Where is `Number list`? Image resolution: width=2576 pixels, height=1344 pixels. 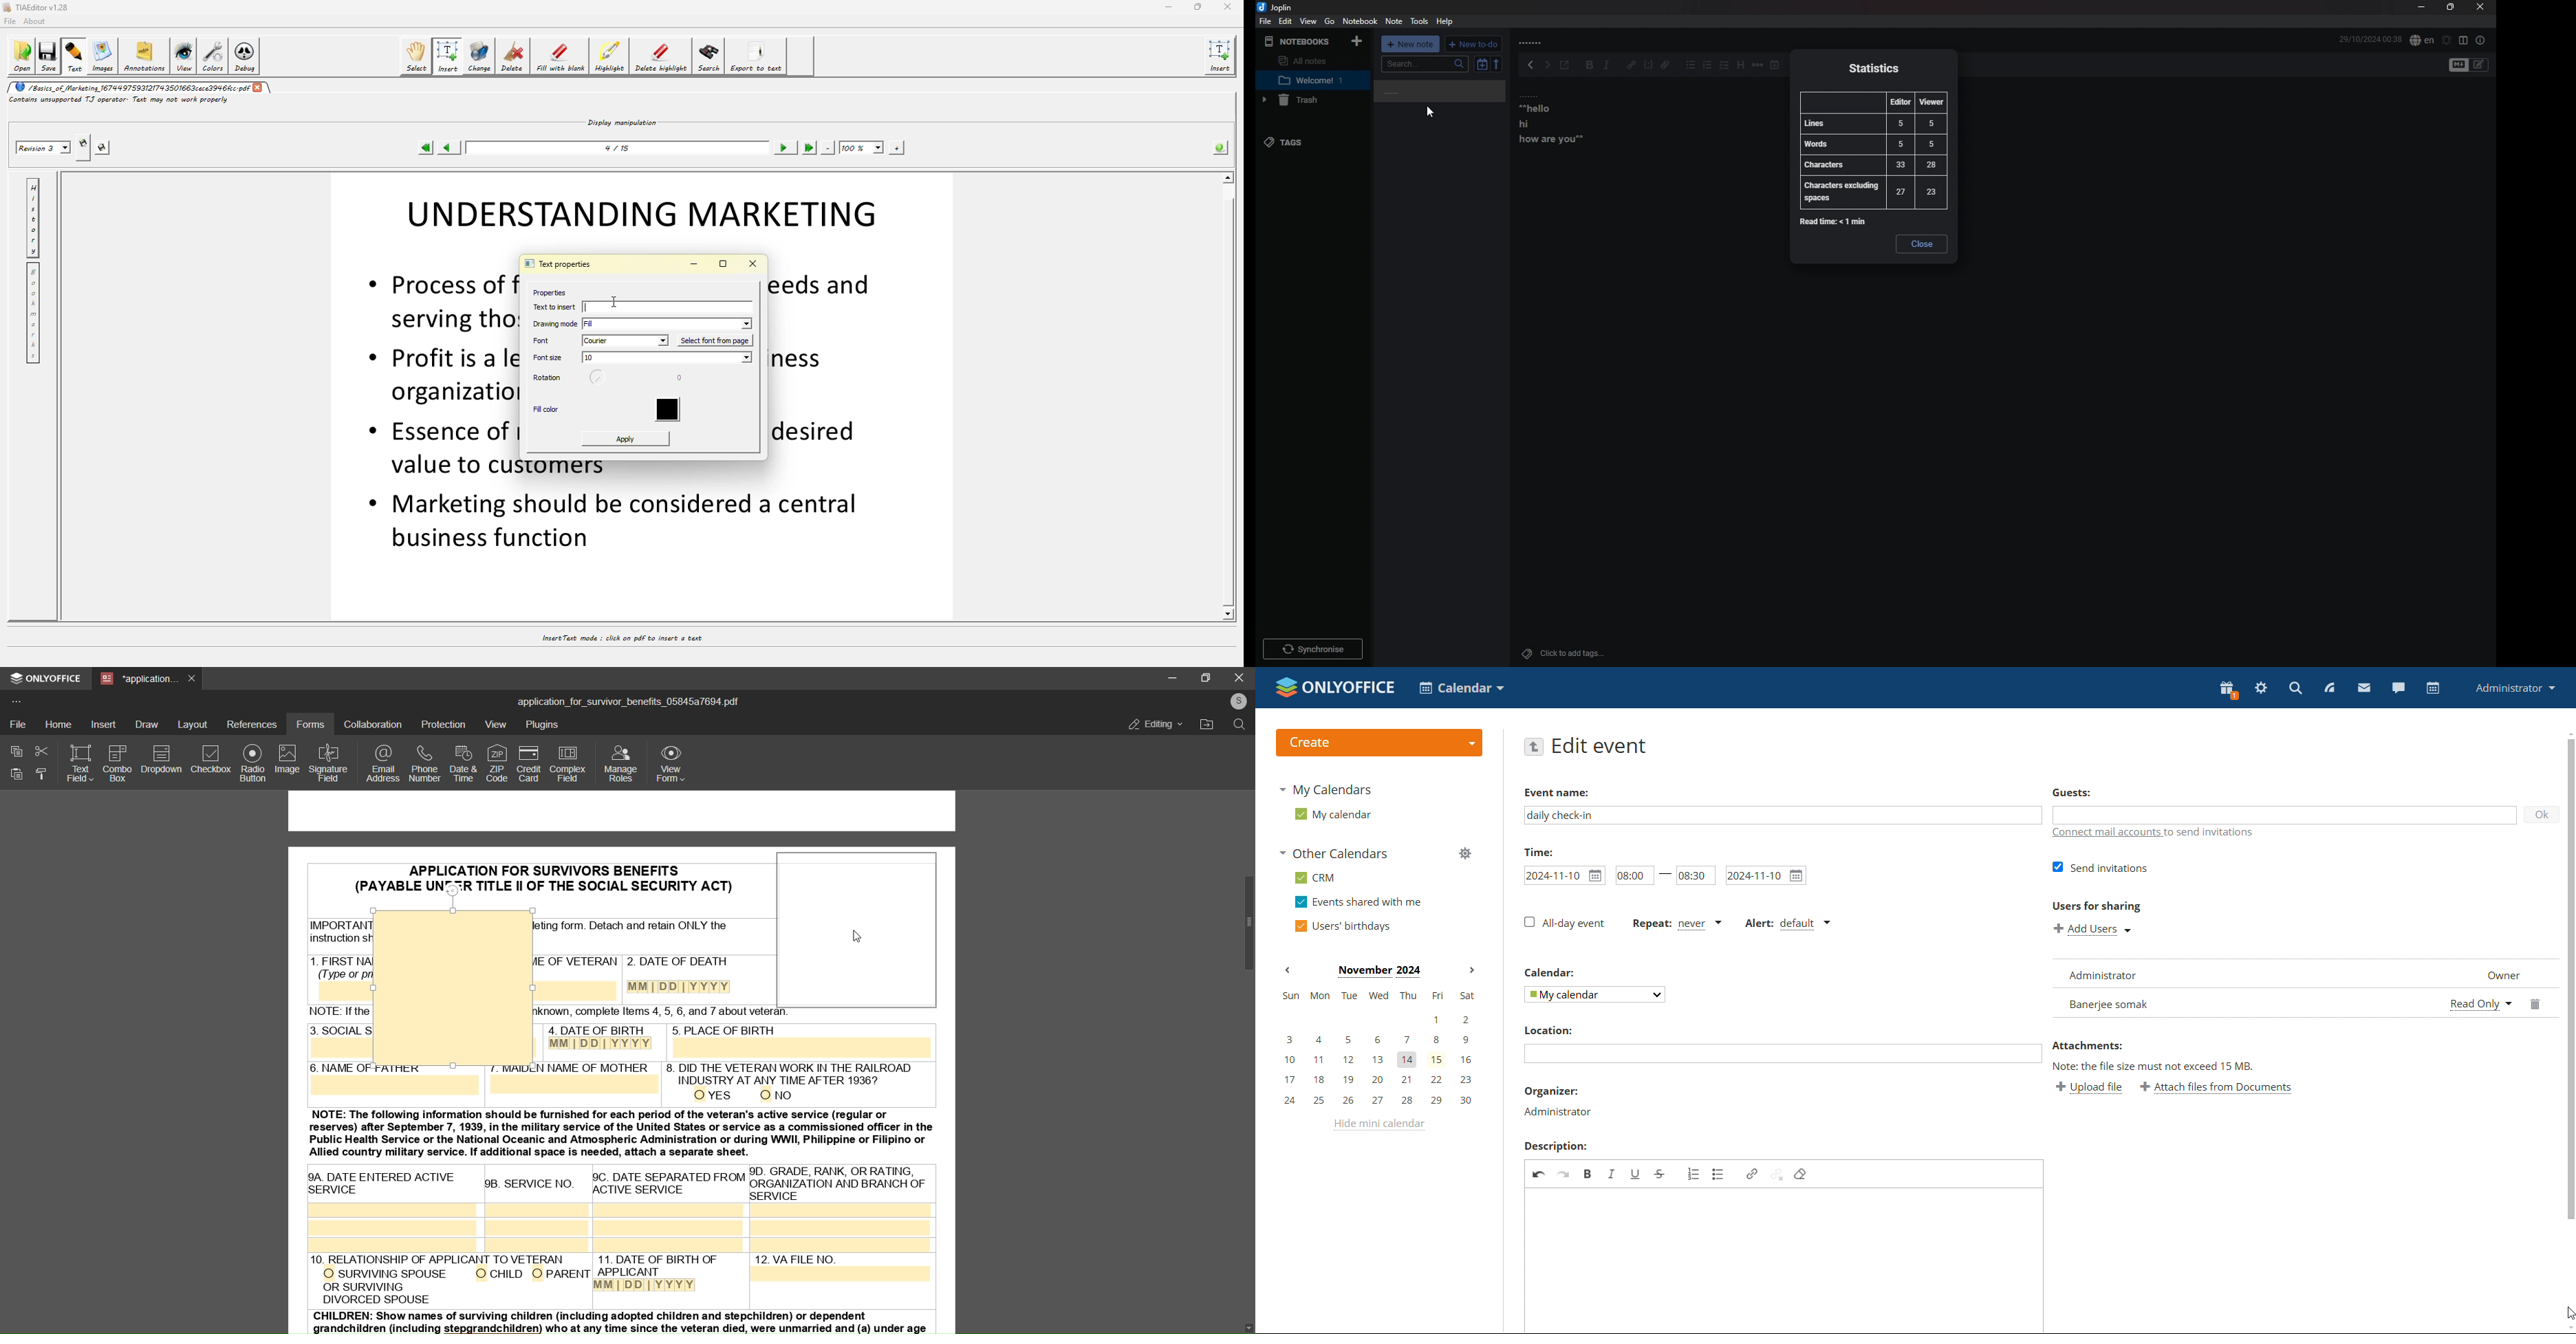 Number list is located at coordinates (1709, 65).